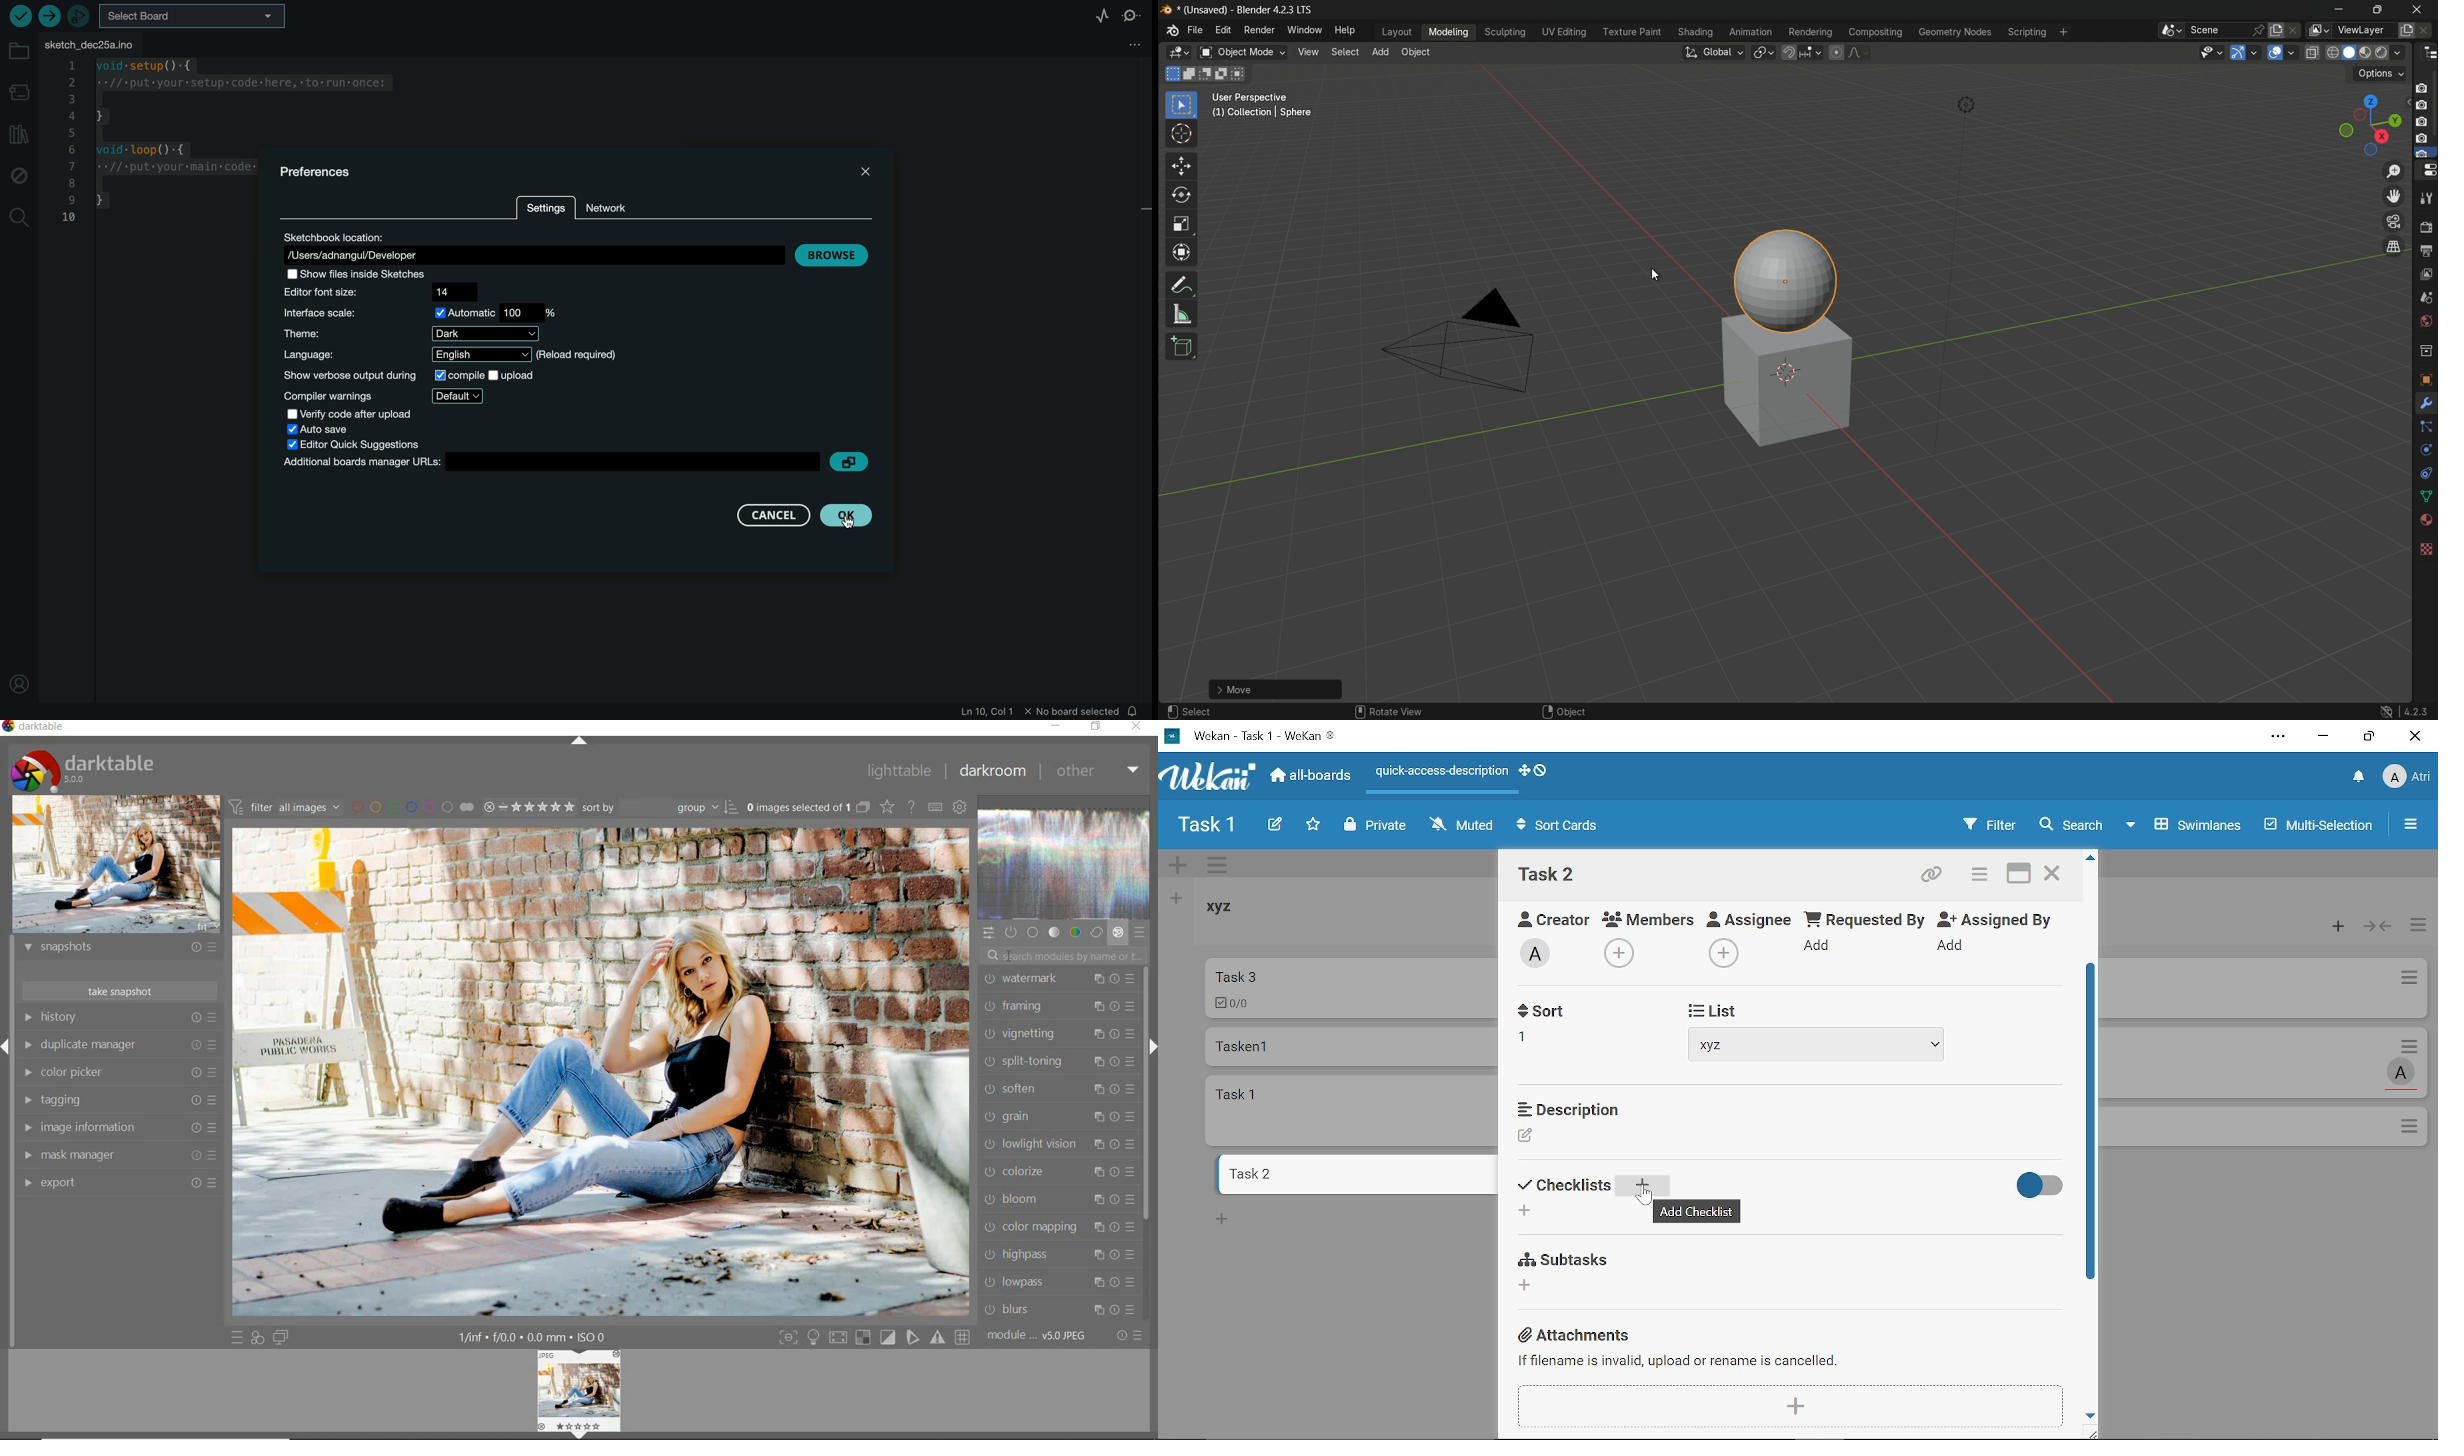  What do you see at coordinates (1811, 31) in the screenshot?
I see `rendering menu` at bounding box center [1811, 31].